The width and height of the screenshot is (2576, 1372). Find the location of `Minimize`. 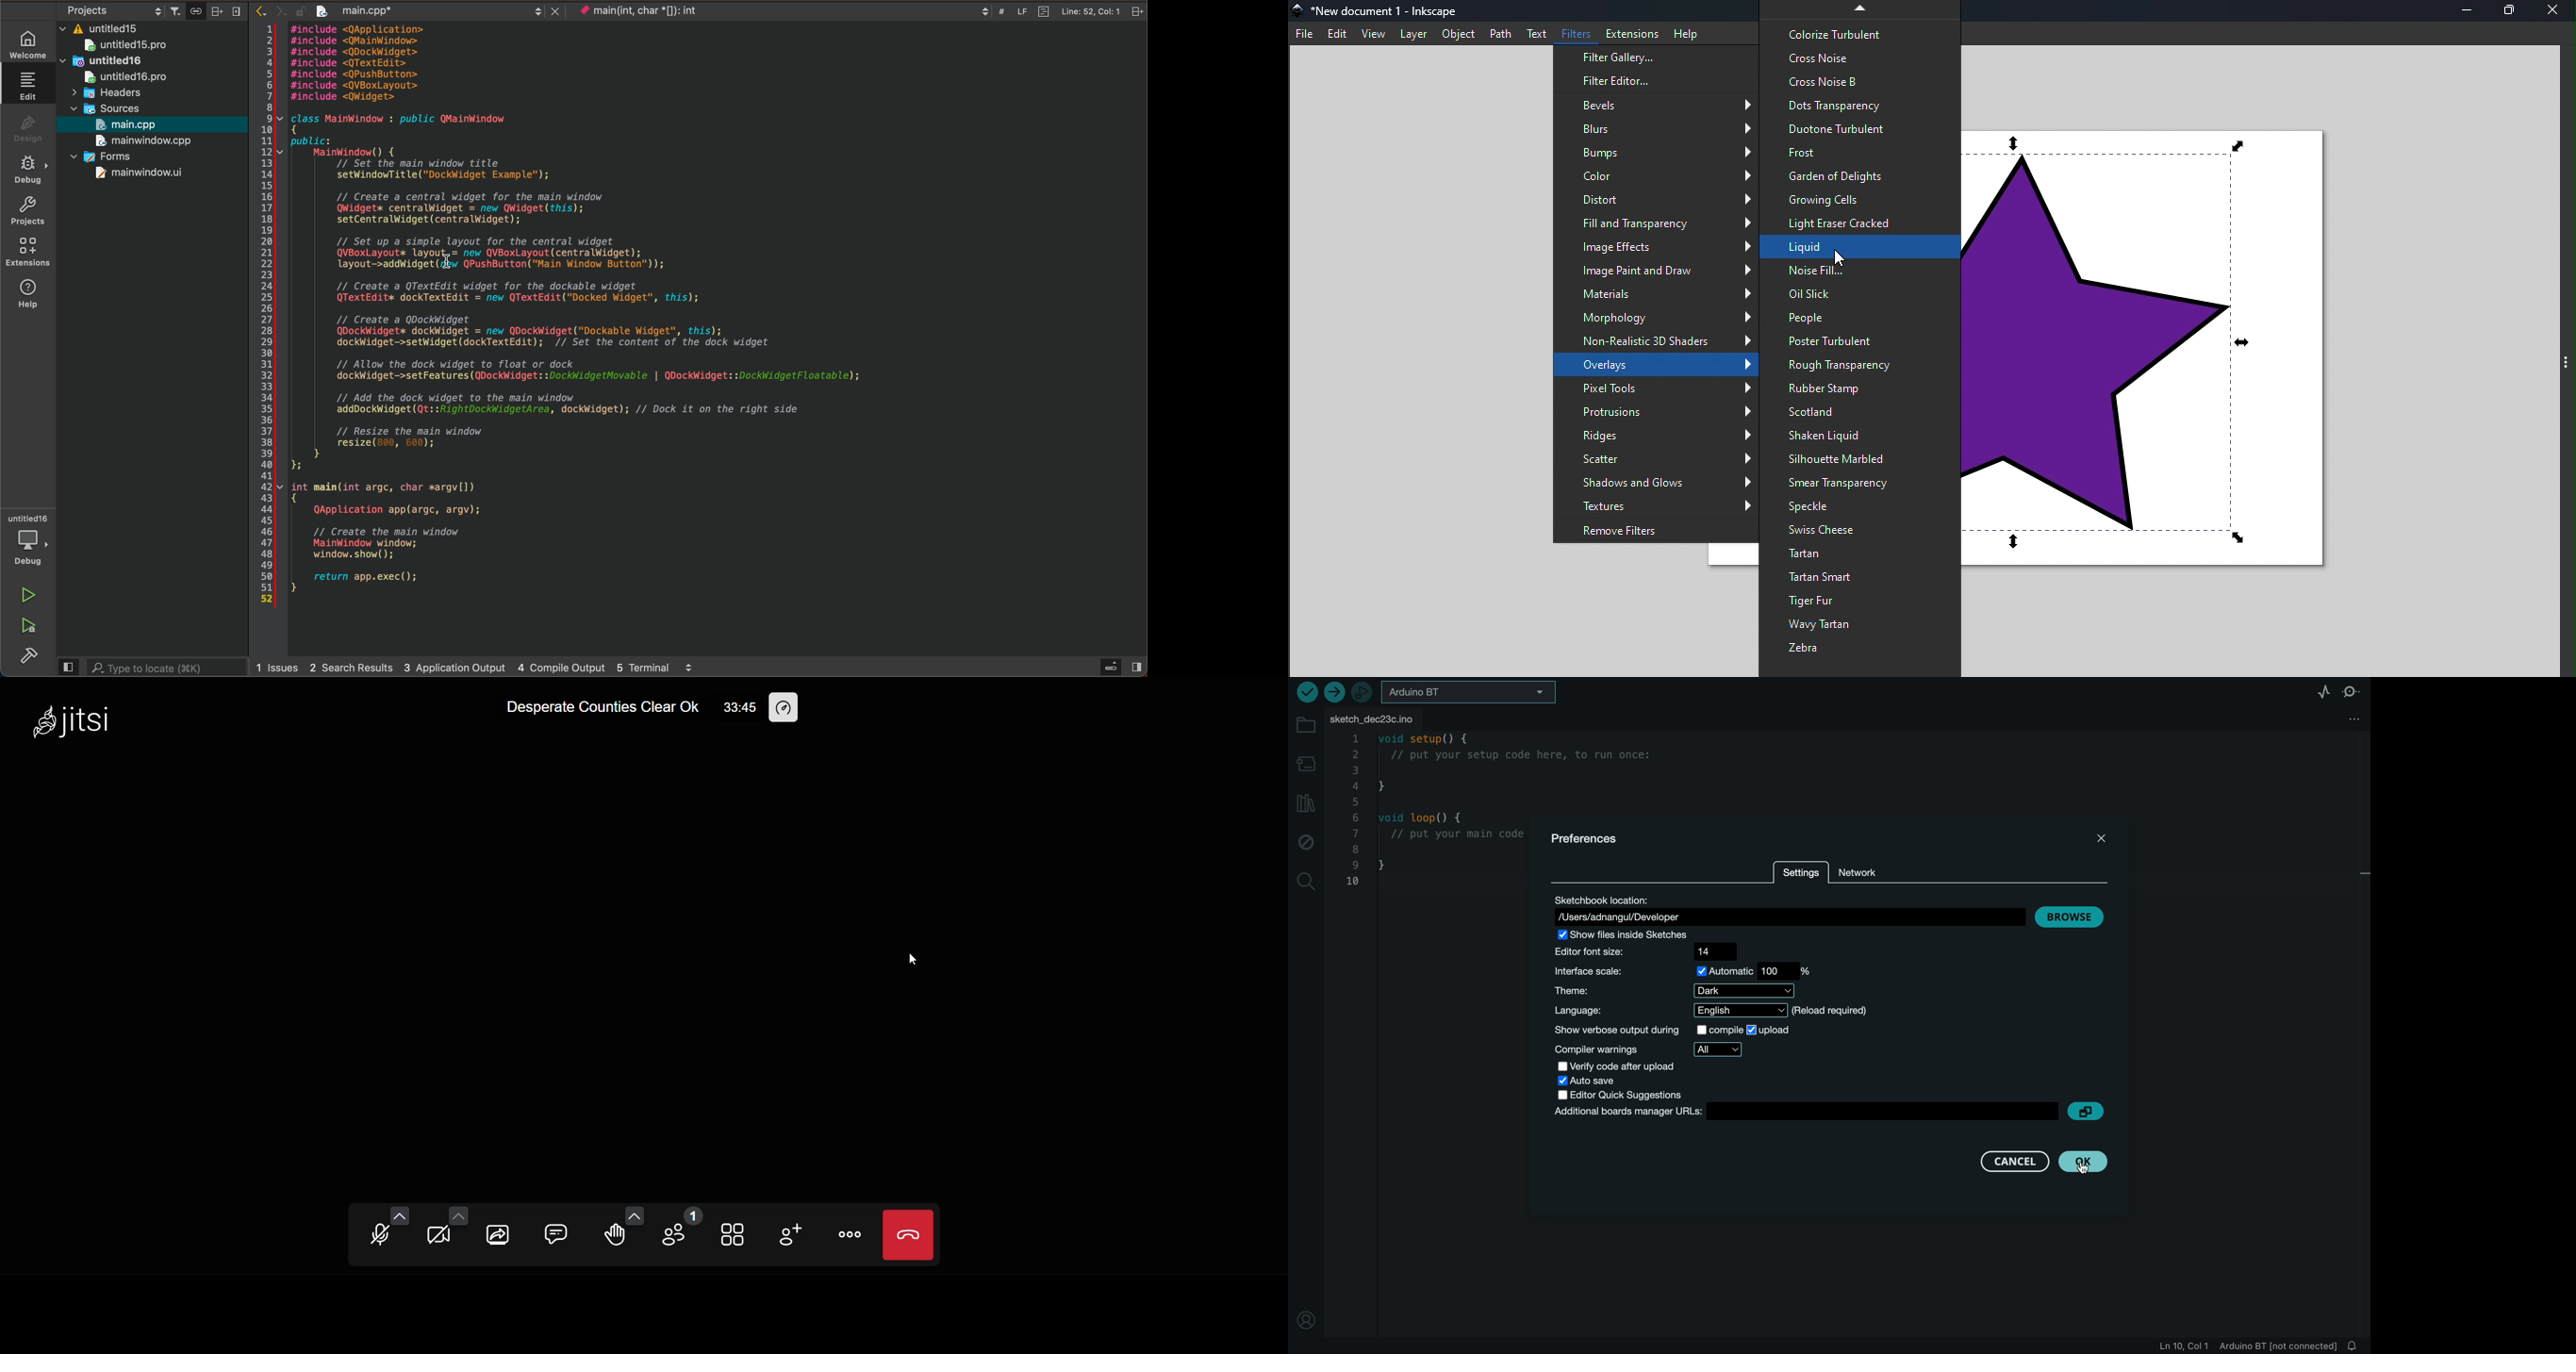

Minimize is located at coordinates (2473, 12).